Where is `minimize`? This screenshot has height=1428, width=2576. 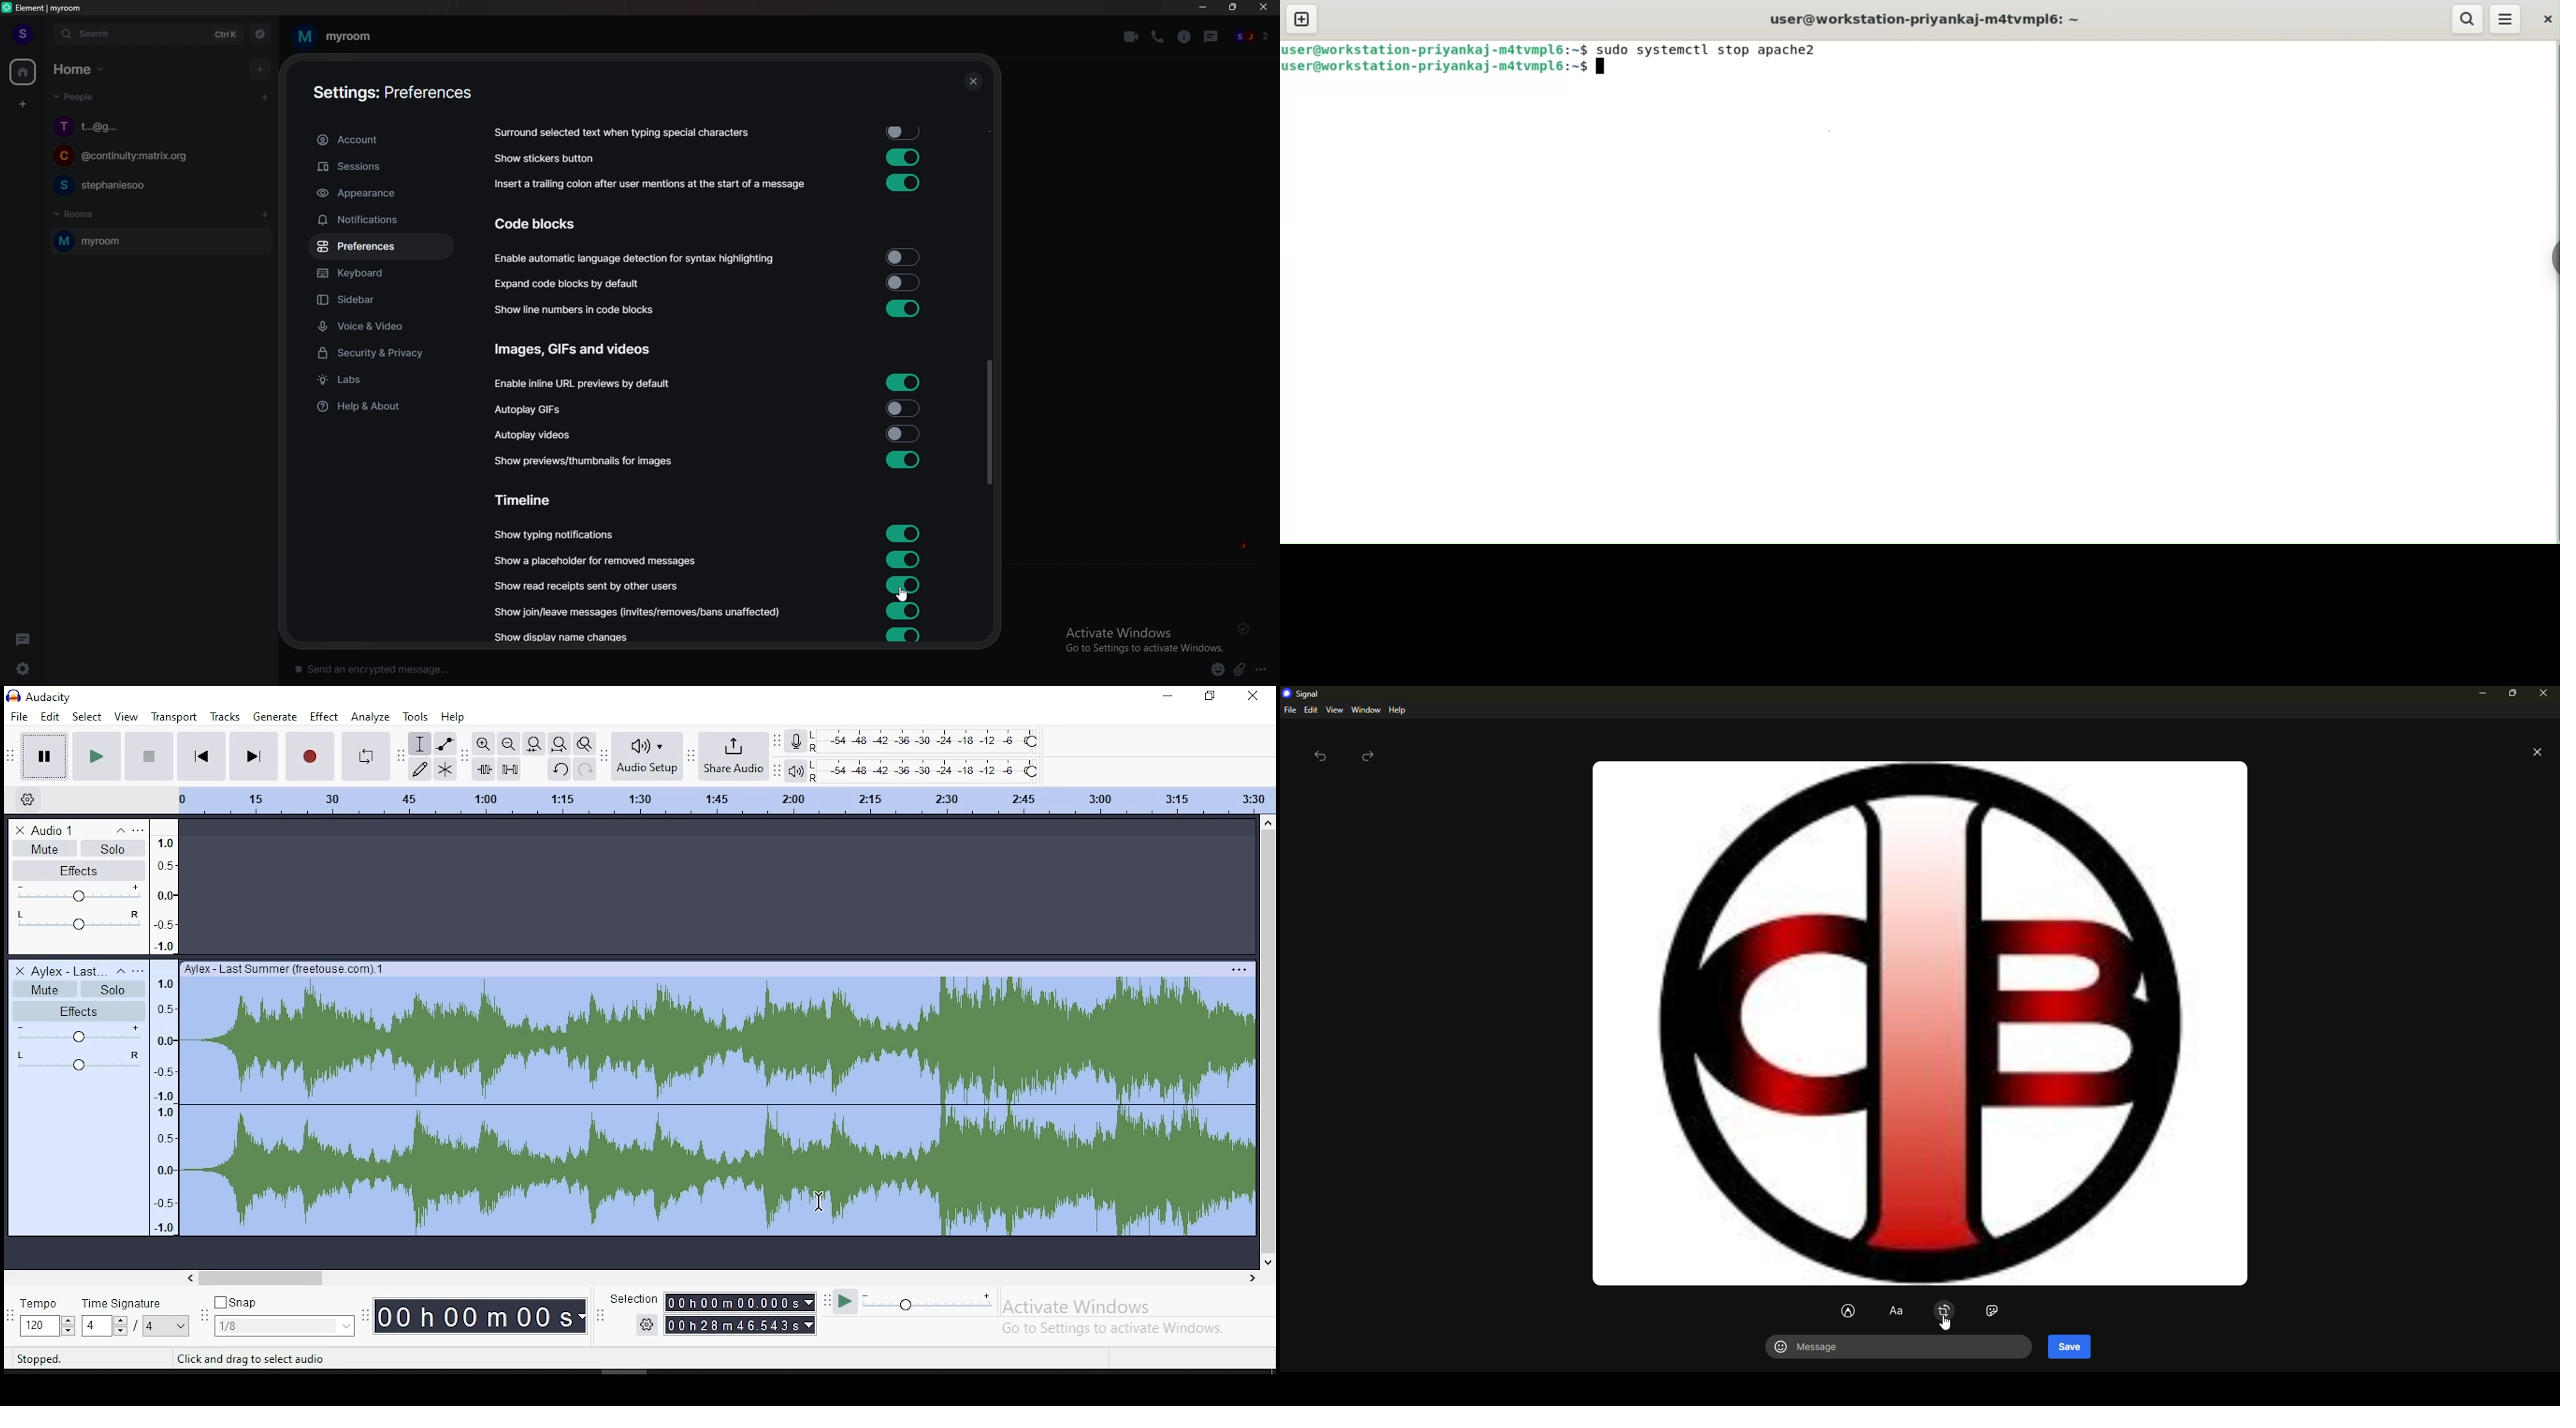
minimize is located at coordinates (1203, 7).